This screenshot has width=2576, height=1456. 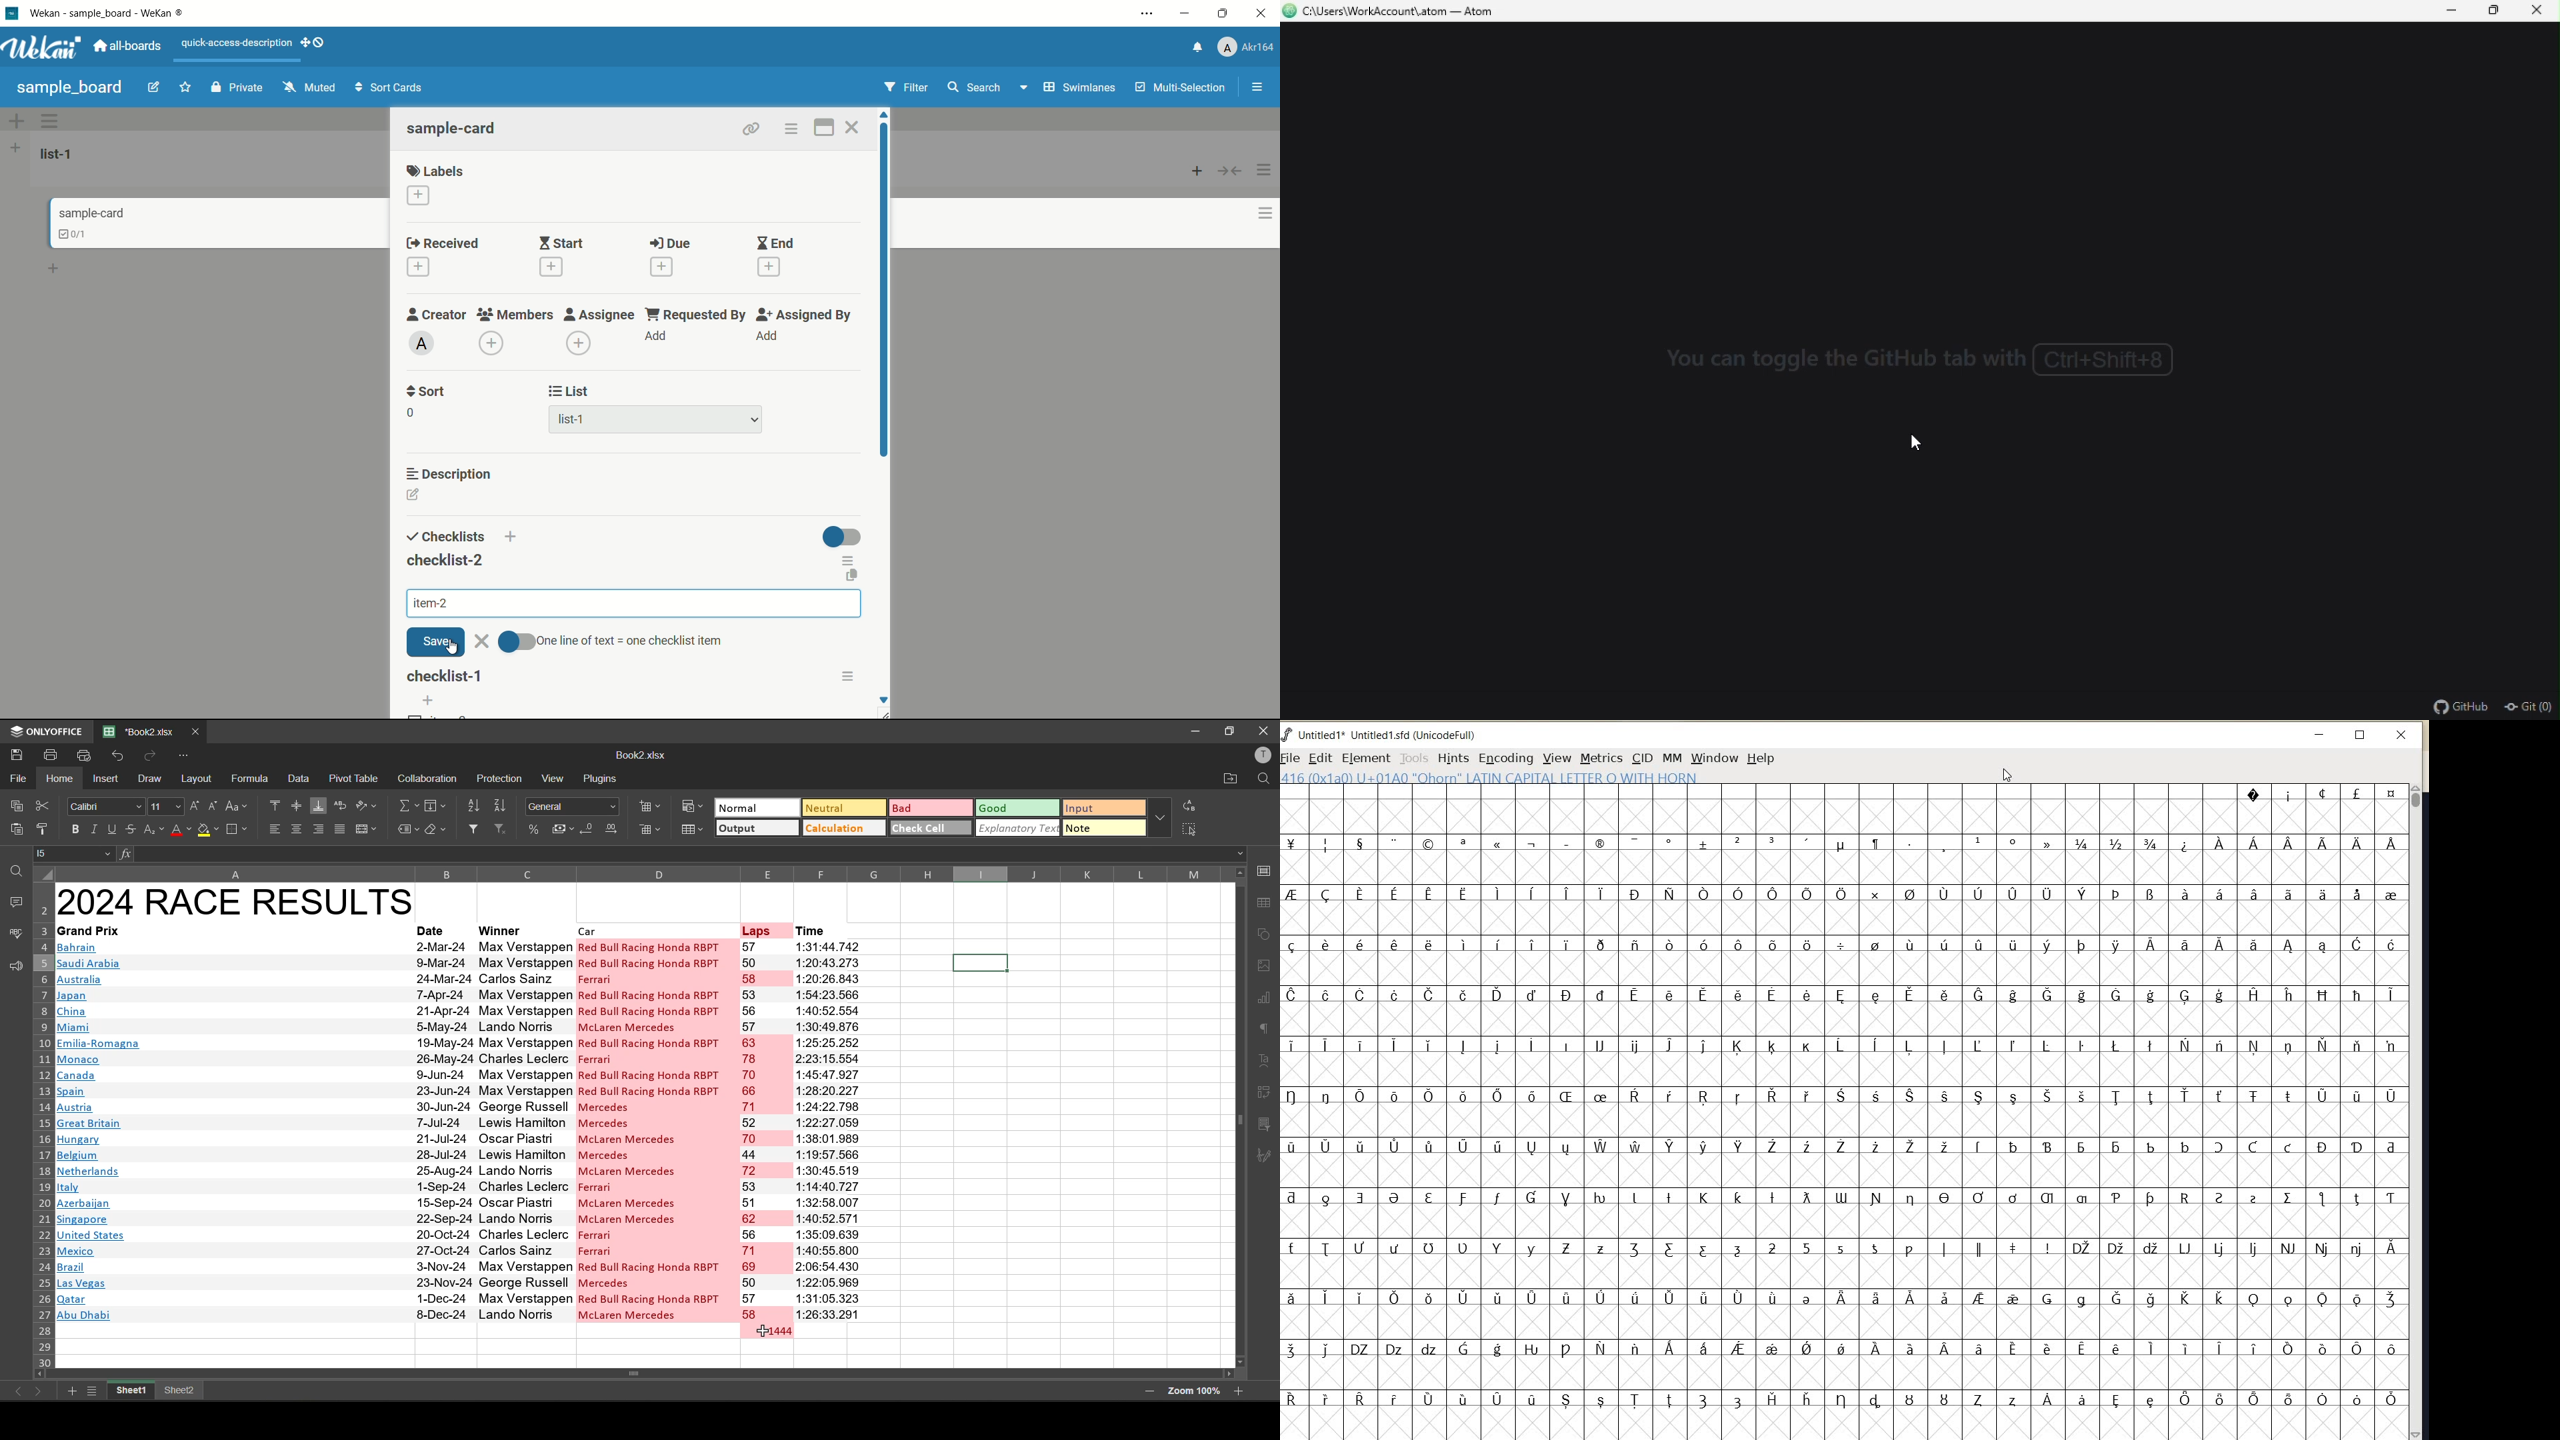 I want to click on copy style, so click(x=43, y=829).